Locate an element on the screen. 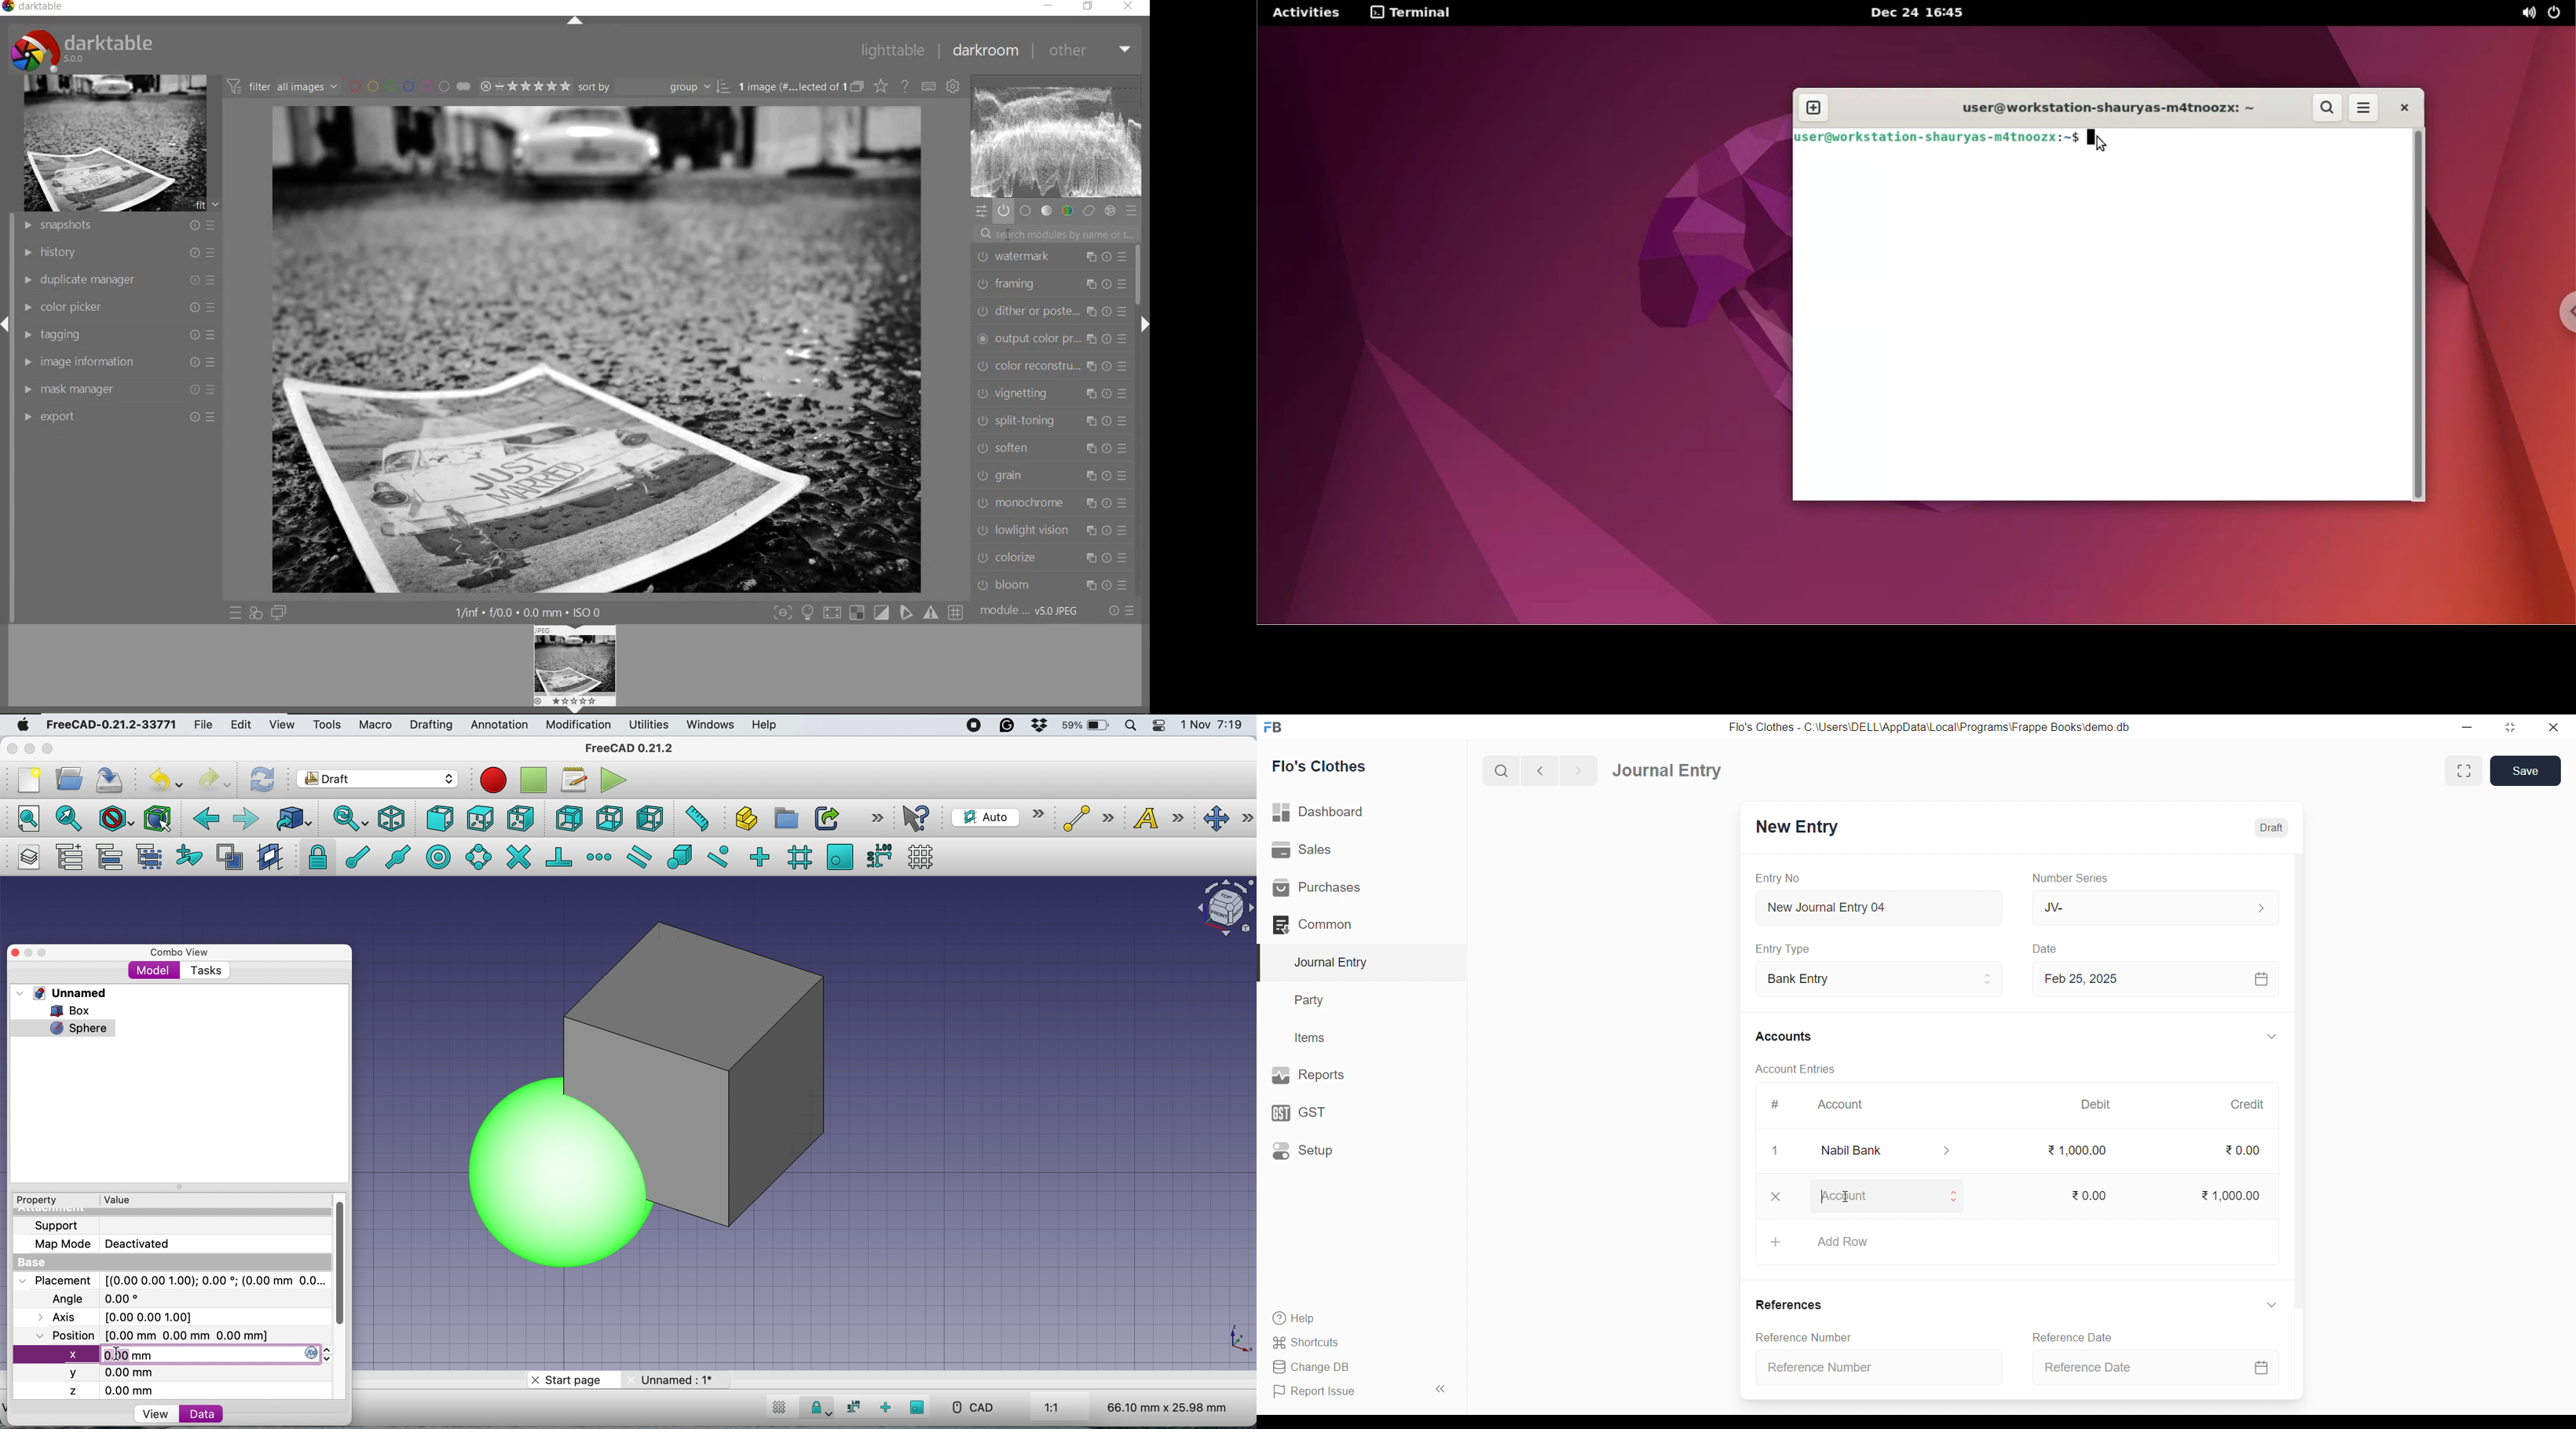  effect is located at coordinates (1110, 211).